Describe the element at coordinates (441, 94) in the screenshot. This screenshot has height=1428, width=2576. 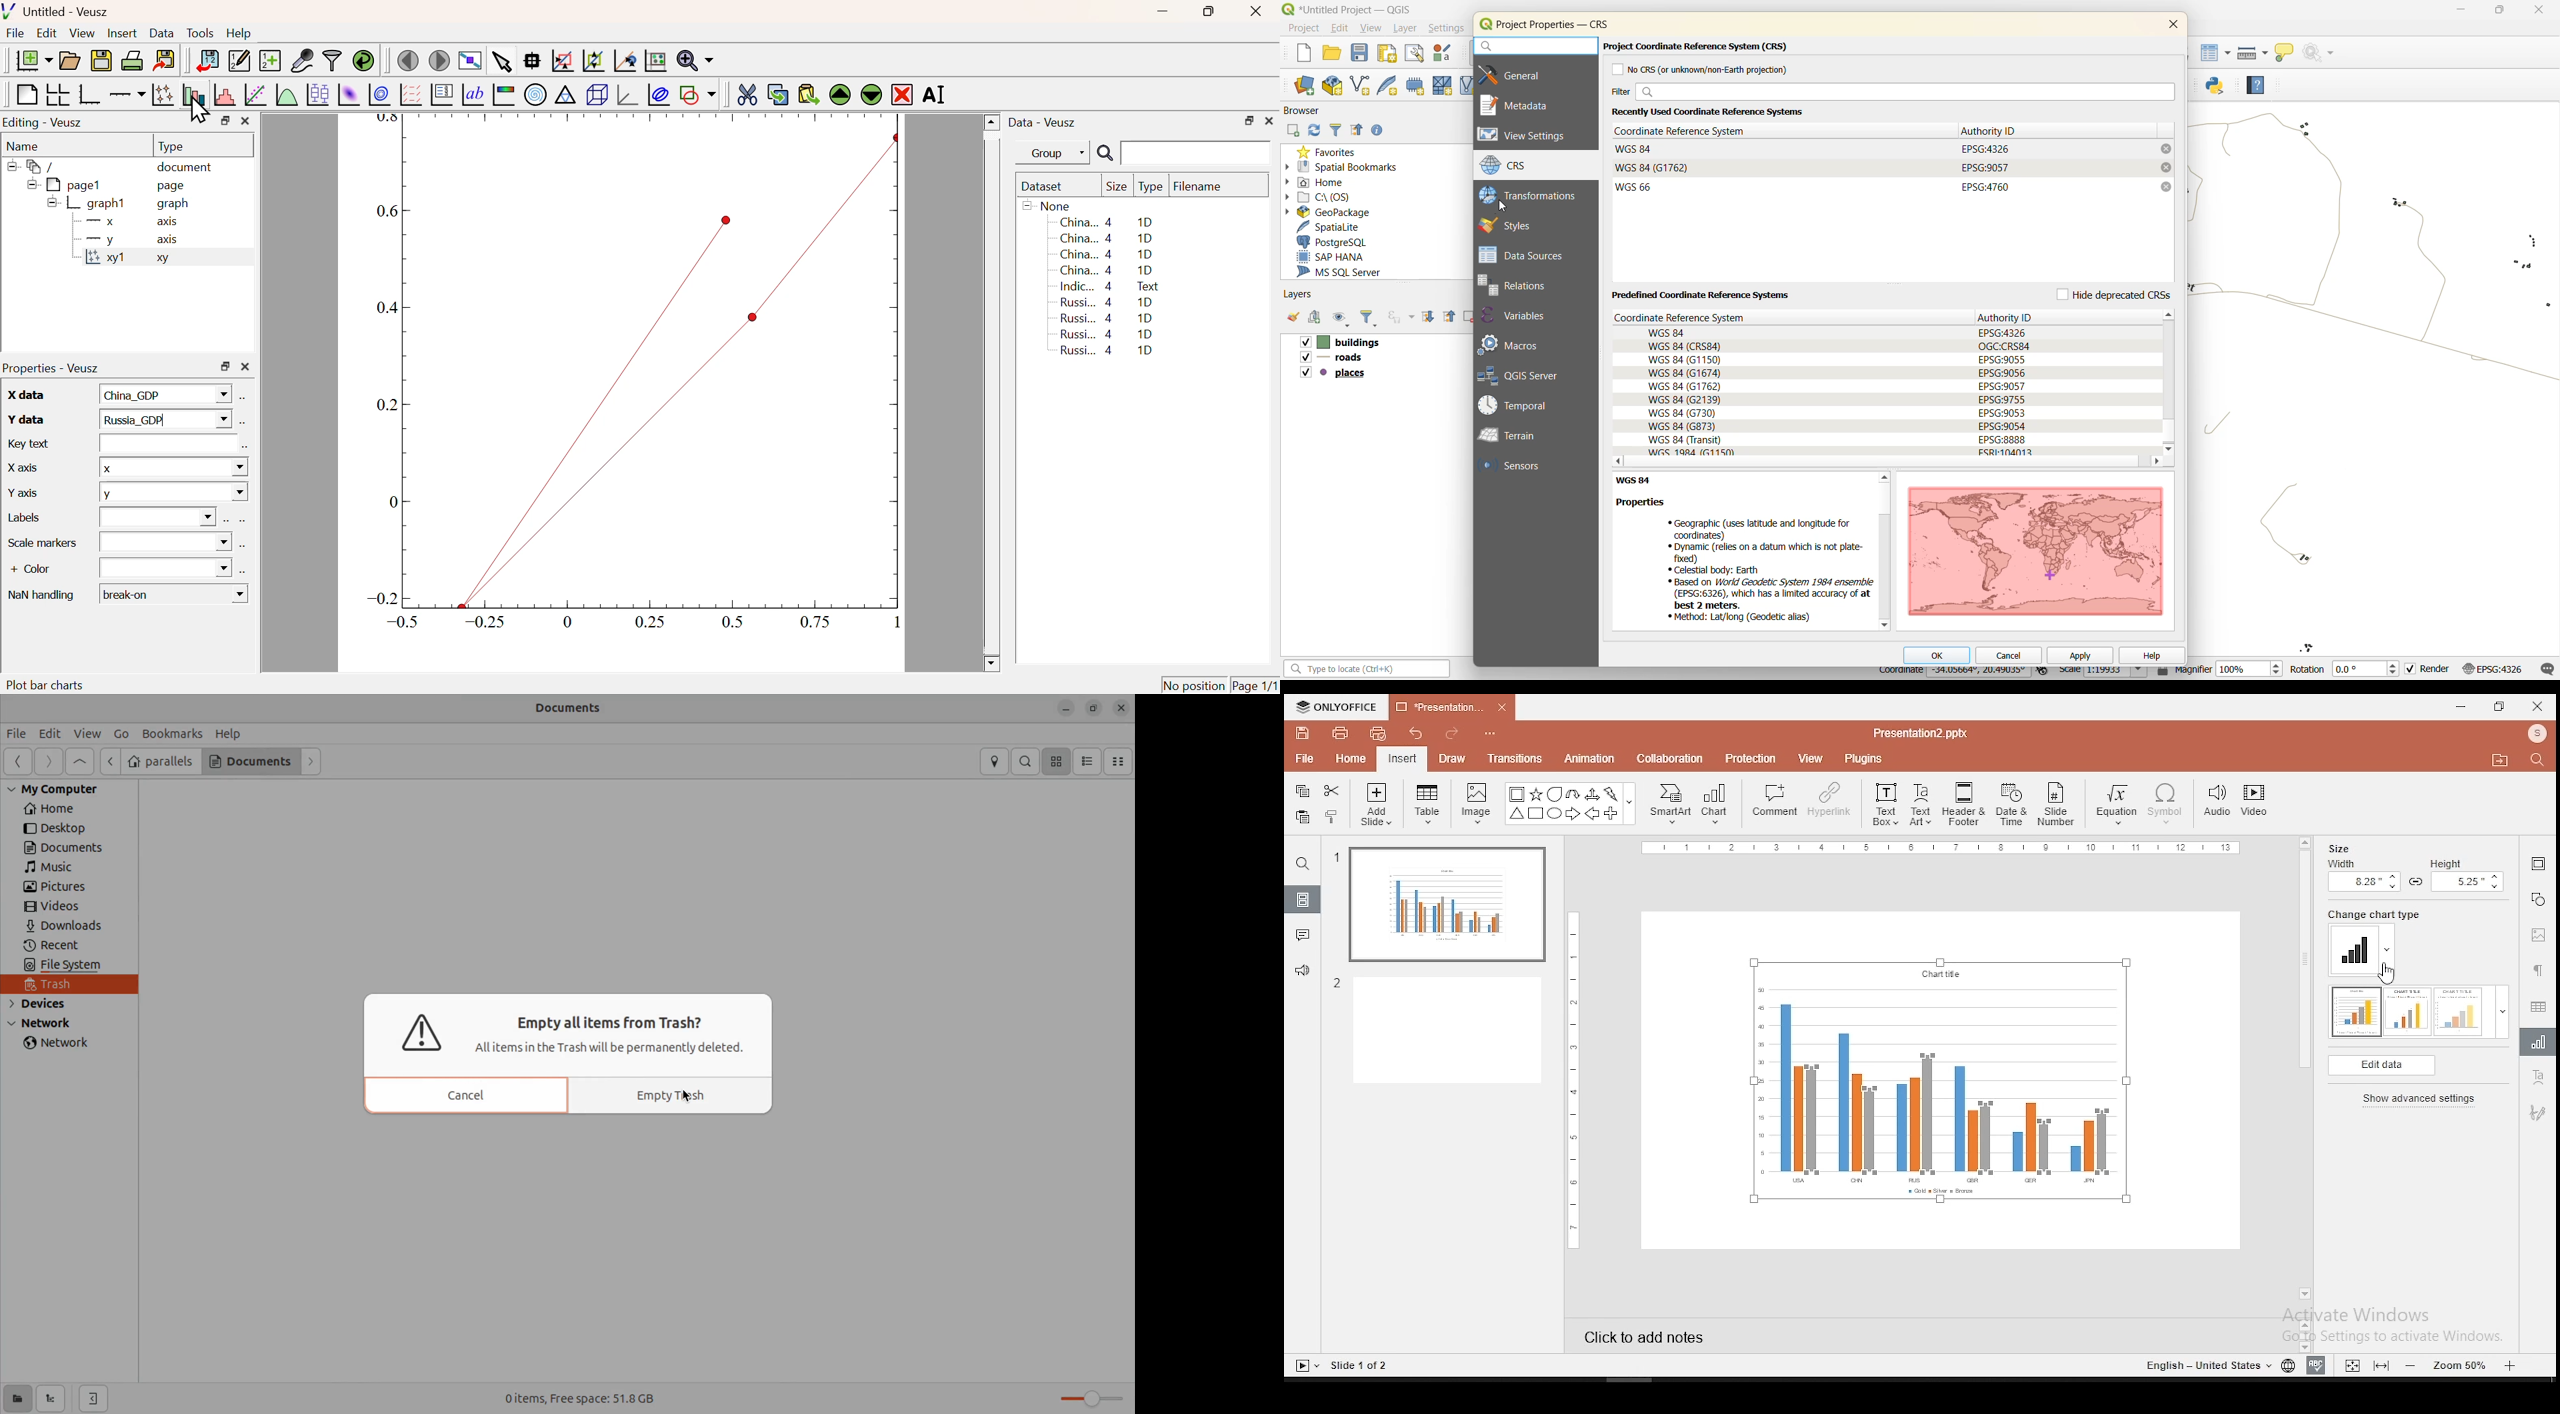
I see `Plot Key` at that location.